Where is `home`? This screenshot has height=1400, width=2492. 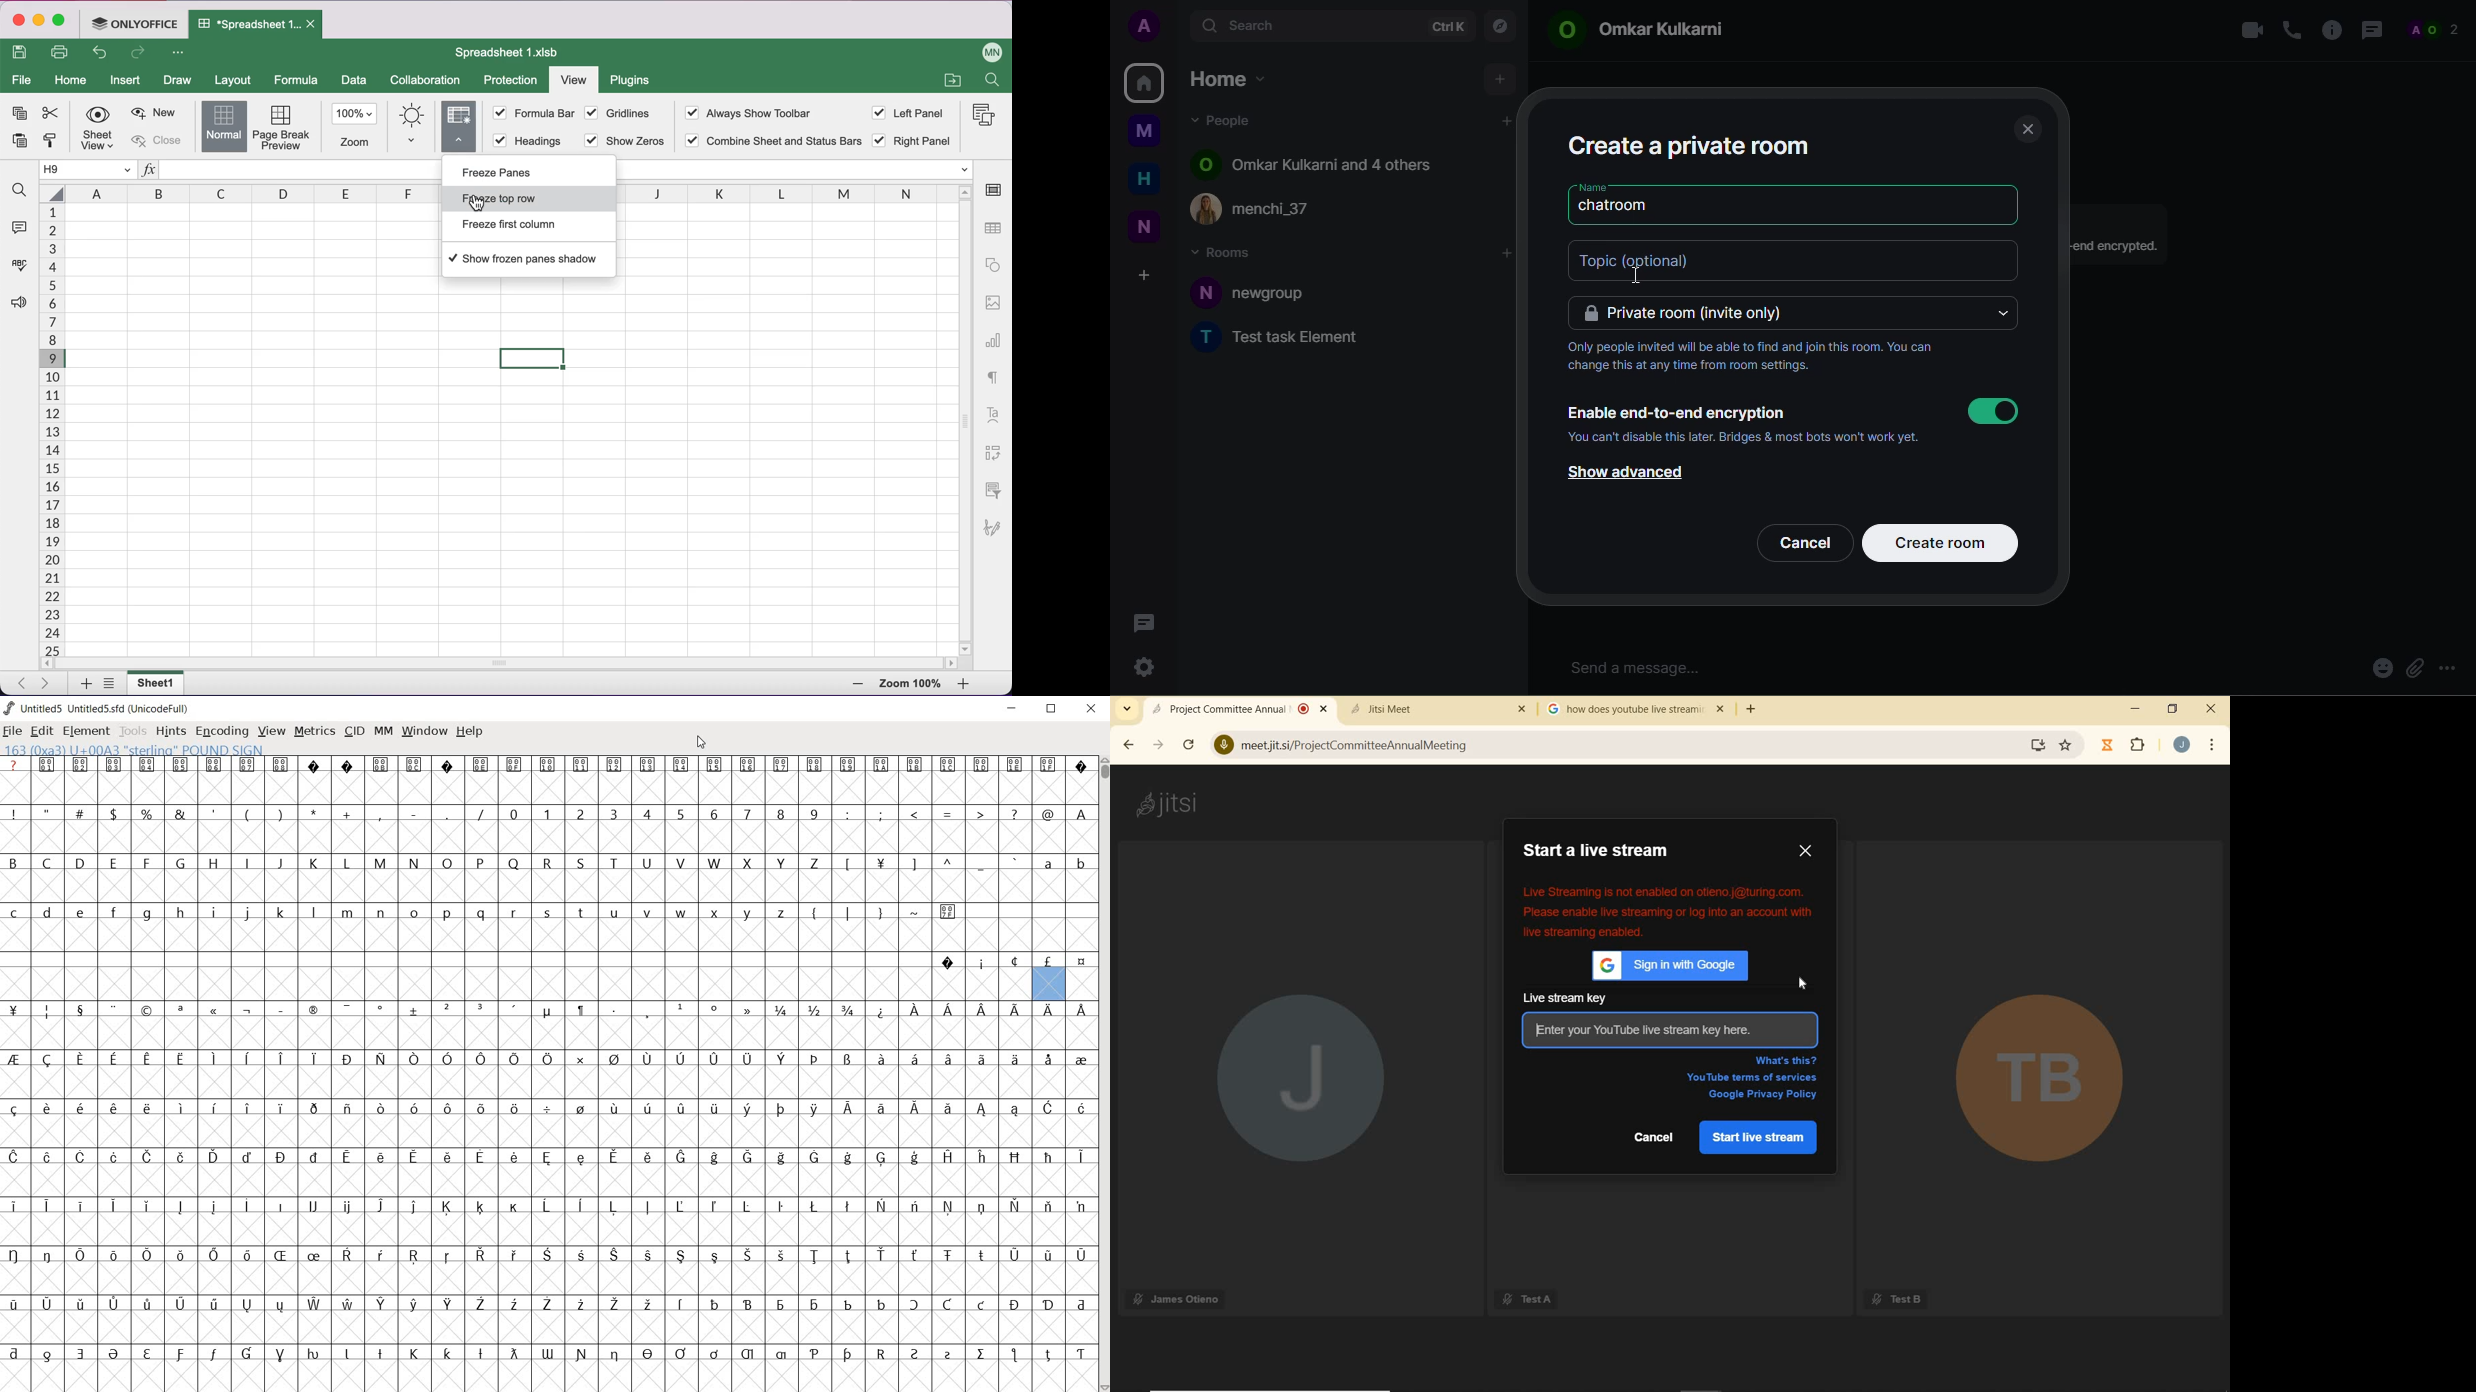 home is located at coordinates (1144, 81).